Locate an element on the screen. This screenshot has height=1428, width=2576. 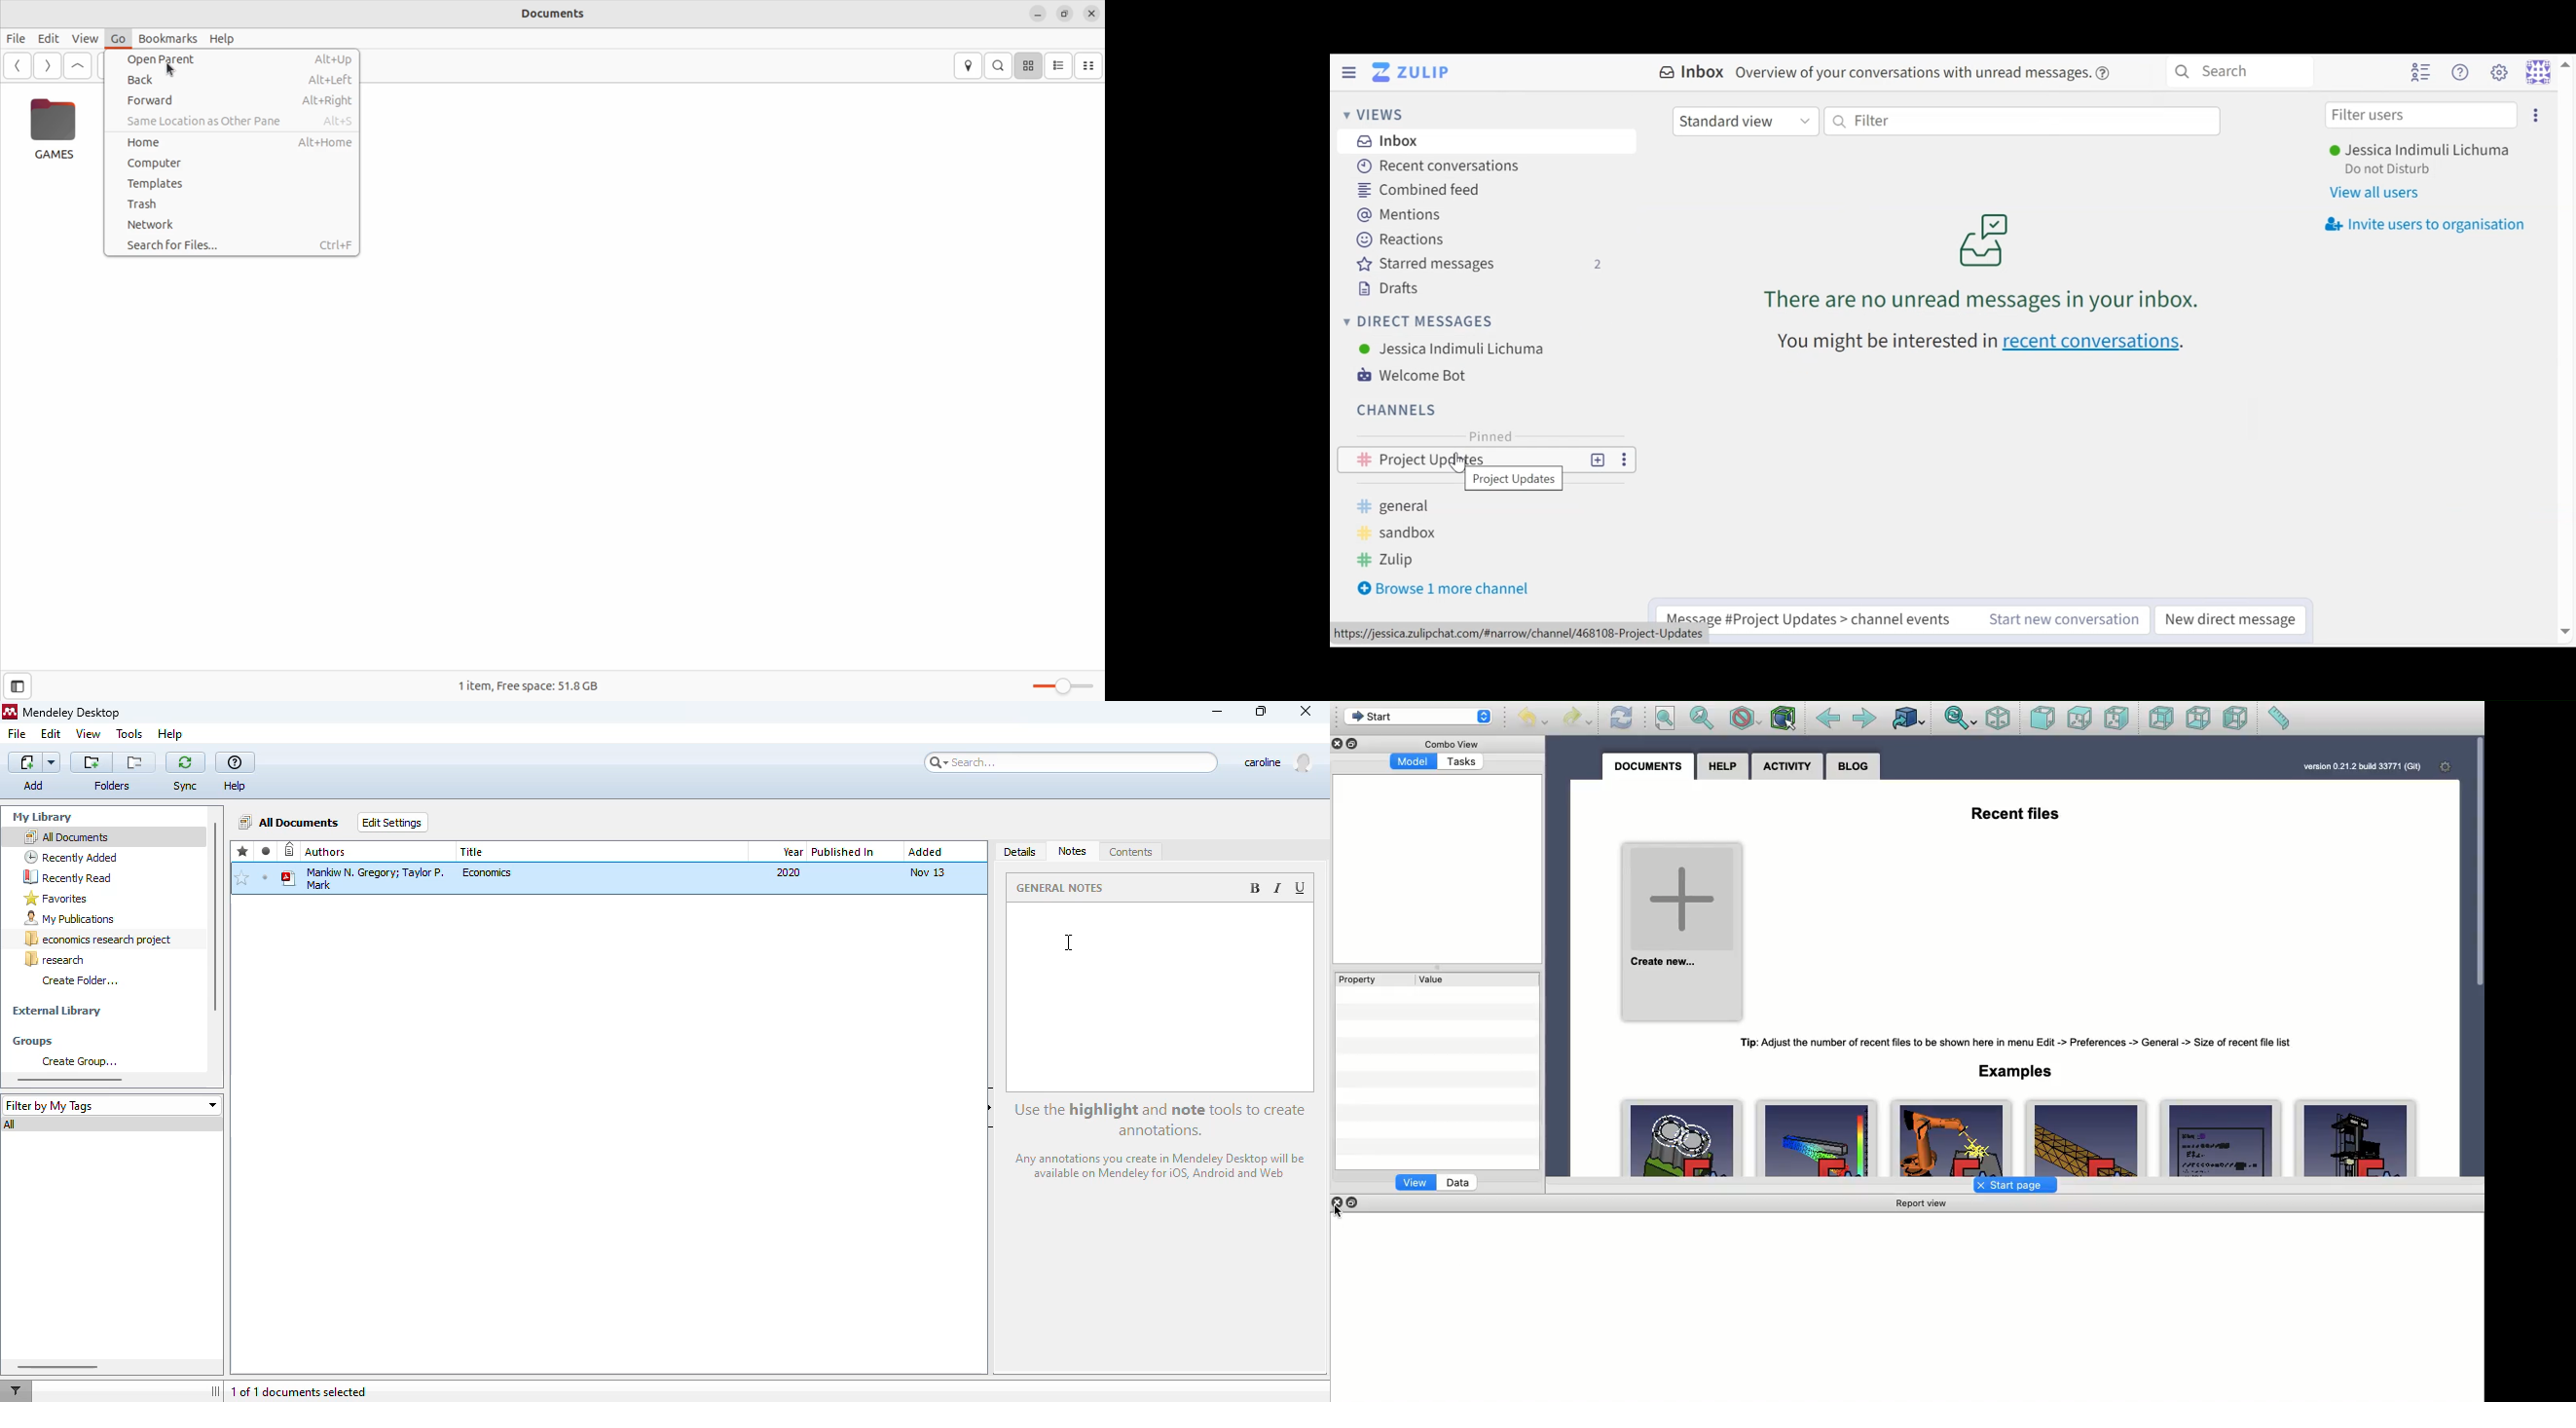
research is located at coordinates (55, 959).